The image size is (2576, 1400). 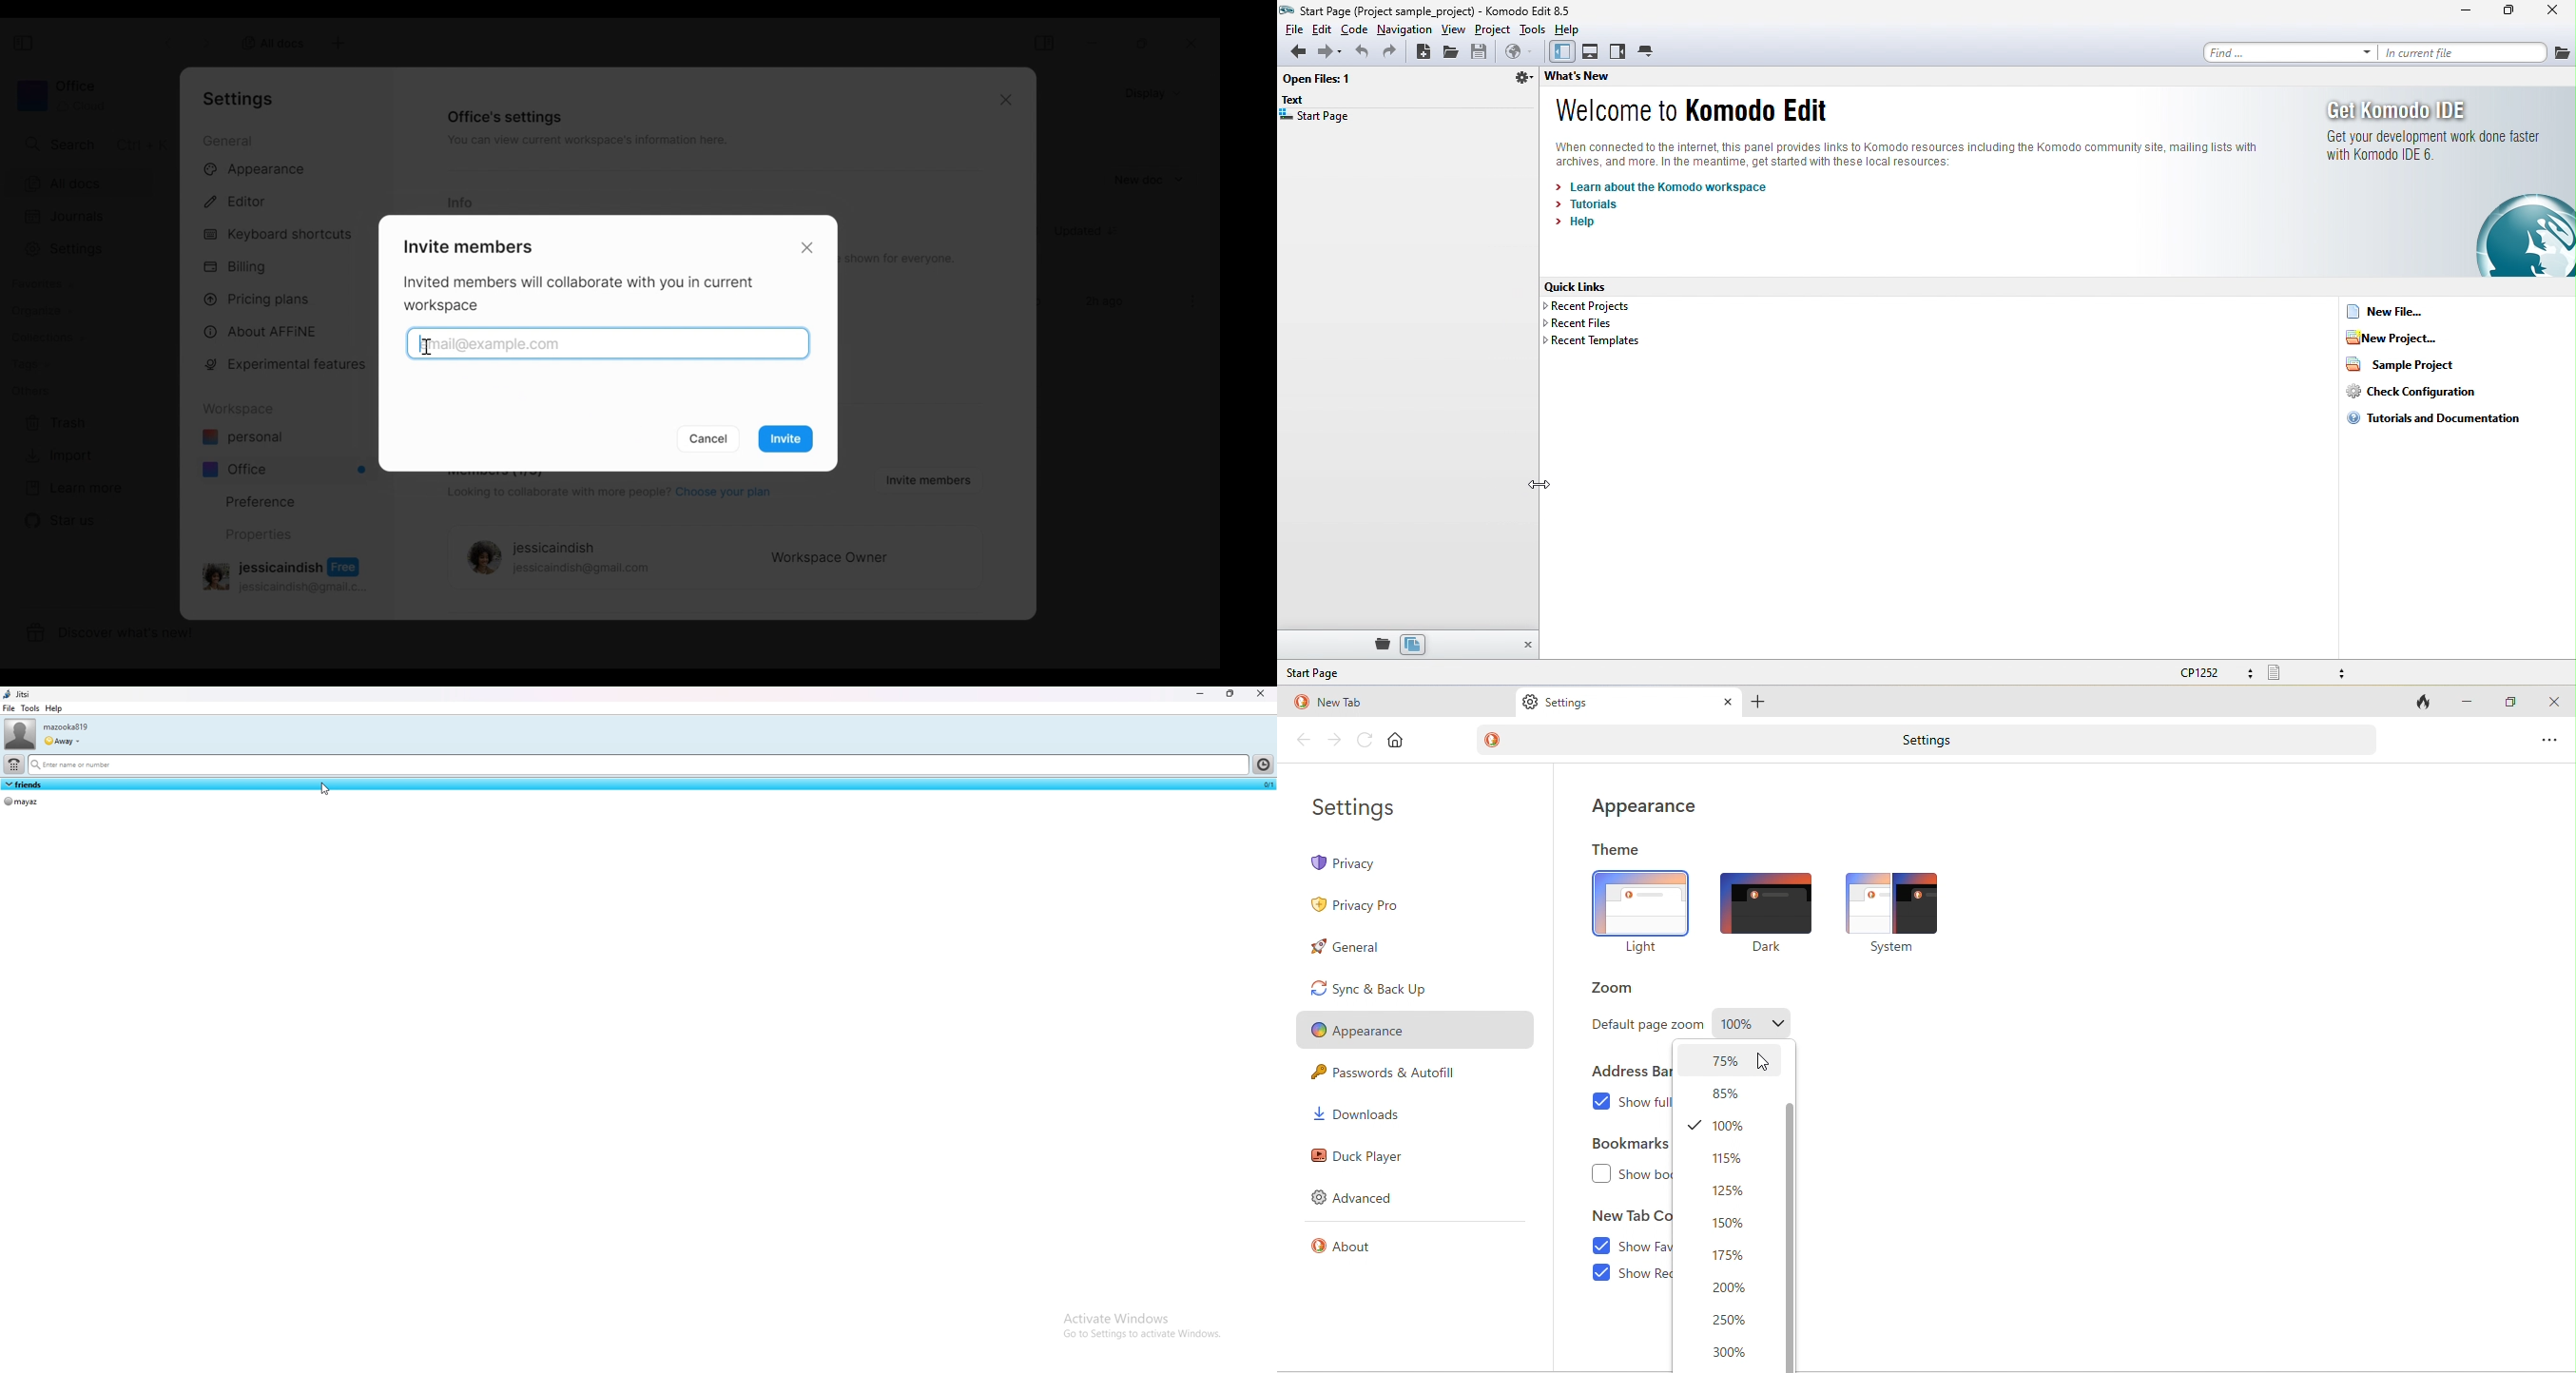 What do you see at coordinates (88, 249) in the screenshot?
I see `Settings` at bounding box center [88, 249].